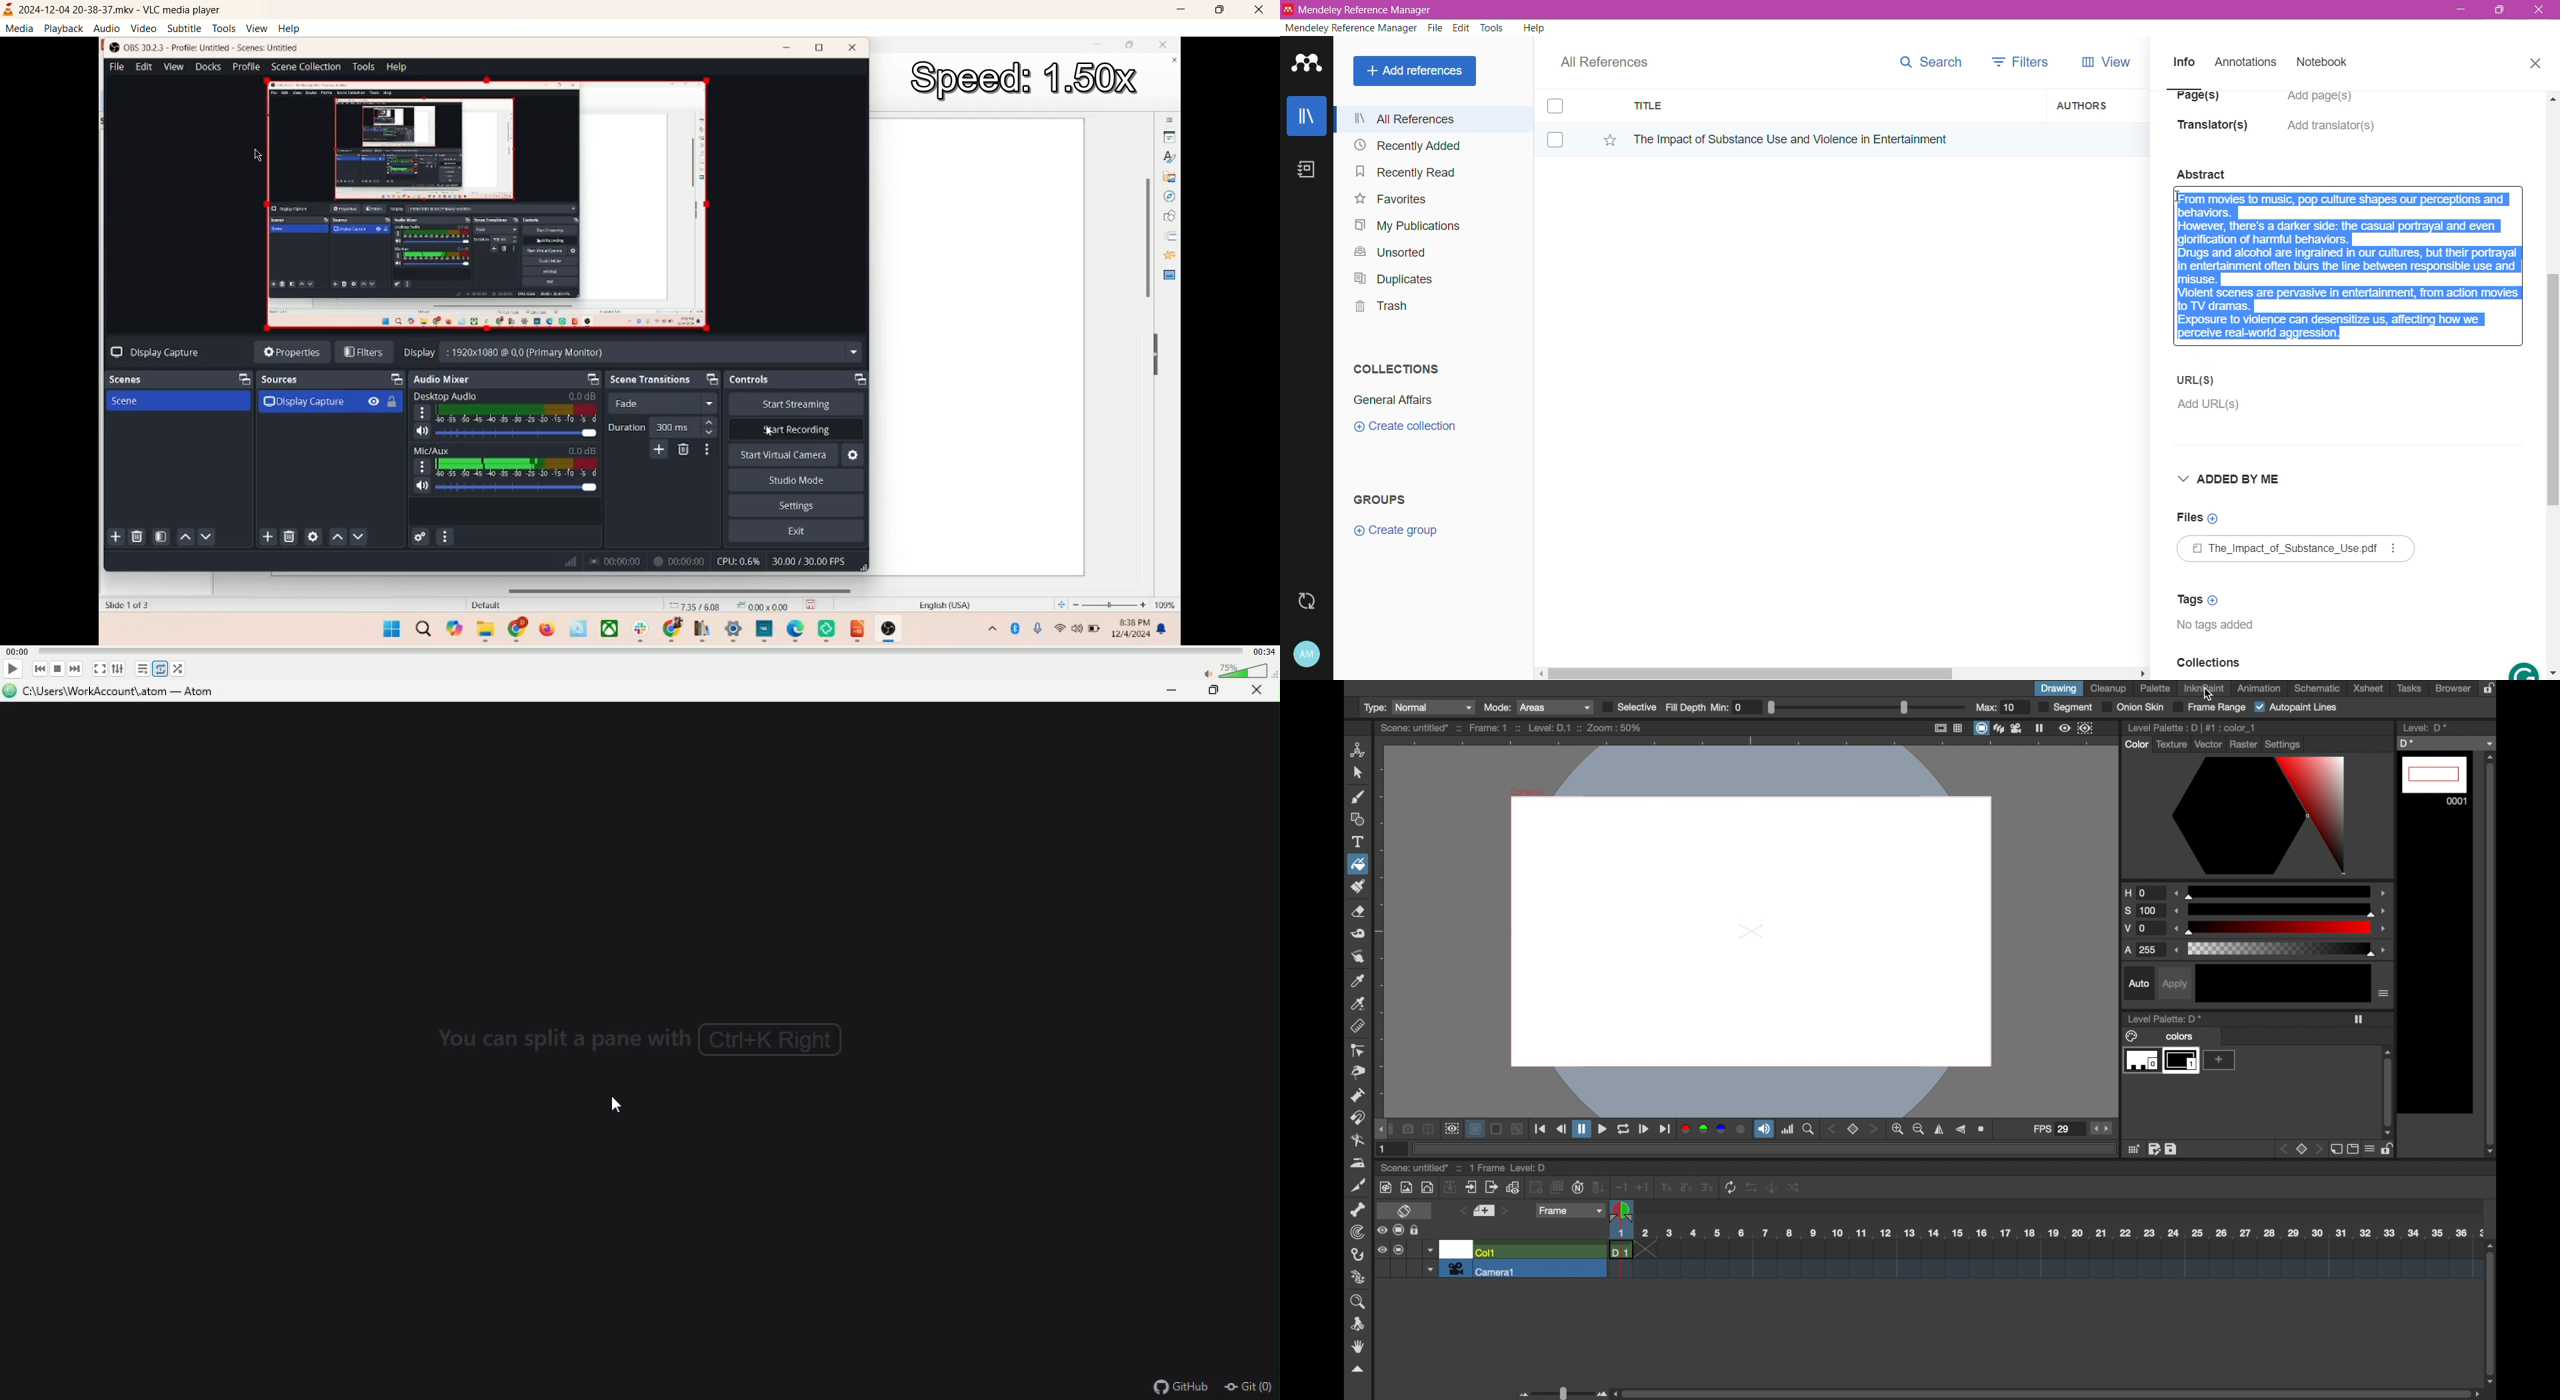  Describe the element at coordinates (1359, 1347) in the screenshot. I see `hand tool` at that location.